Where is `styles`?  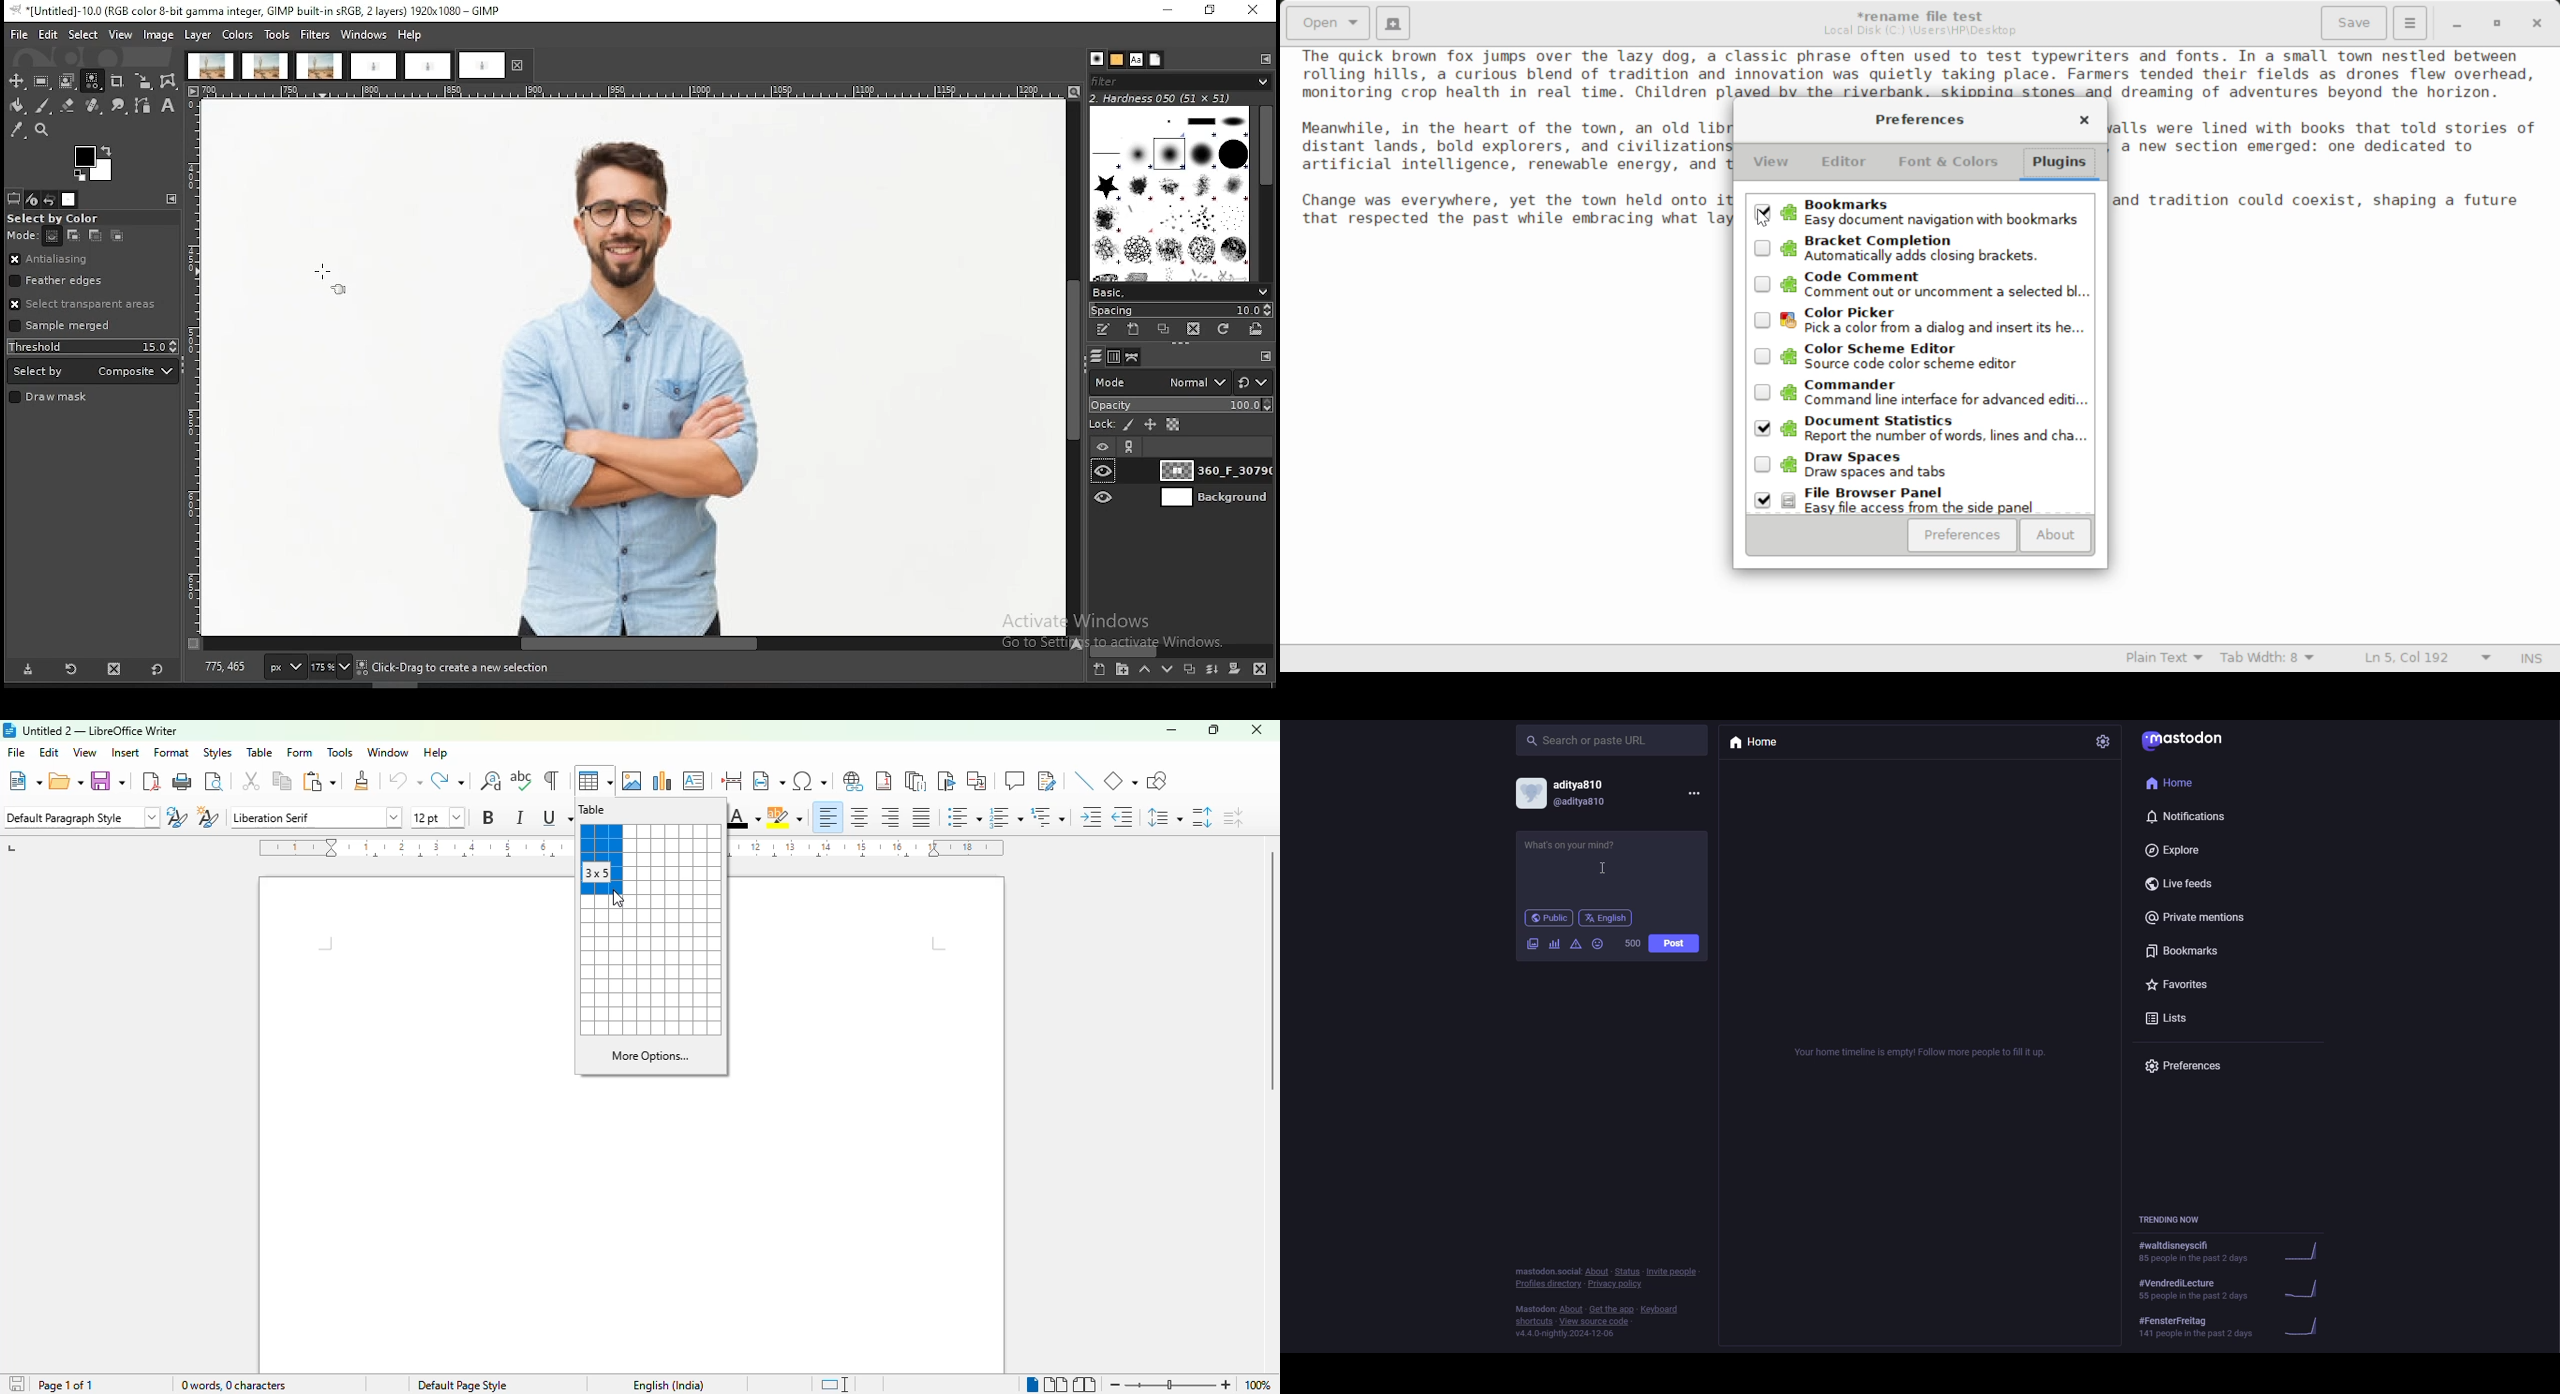 styles is located at coordinates (217, 754).